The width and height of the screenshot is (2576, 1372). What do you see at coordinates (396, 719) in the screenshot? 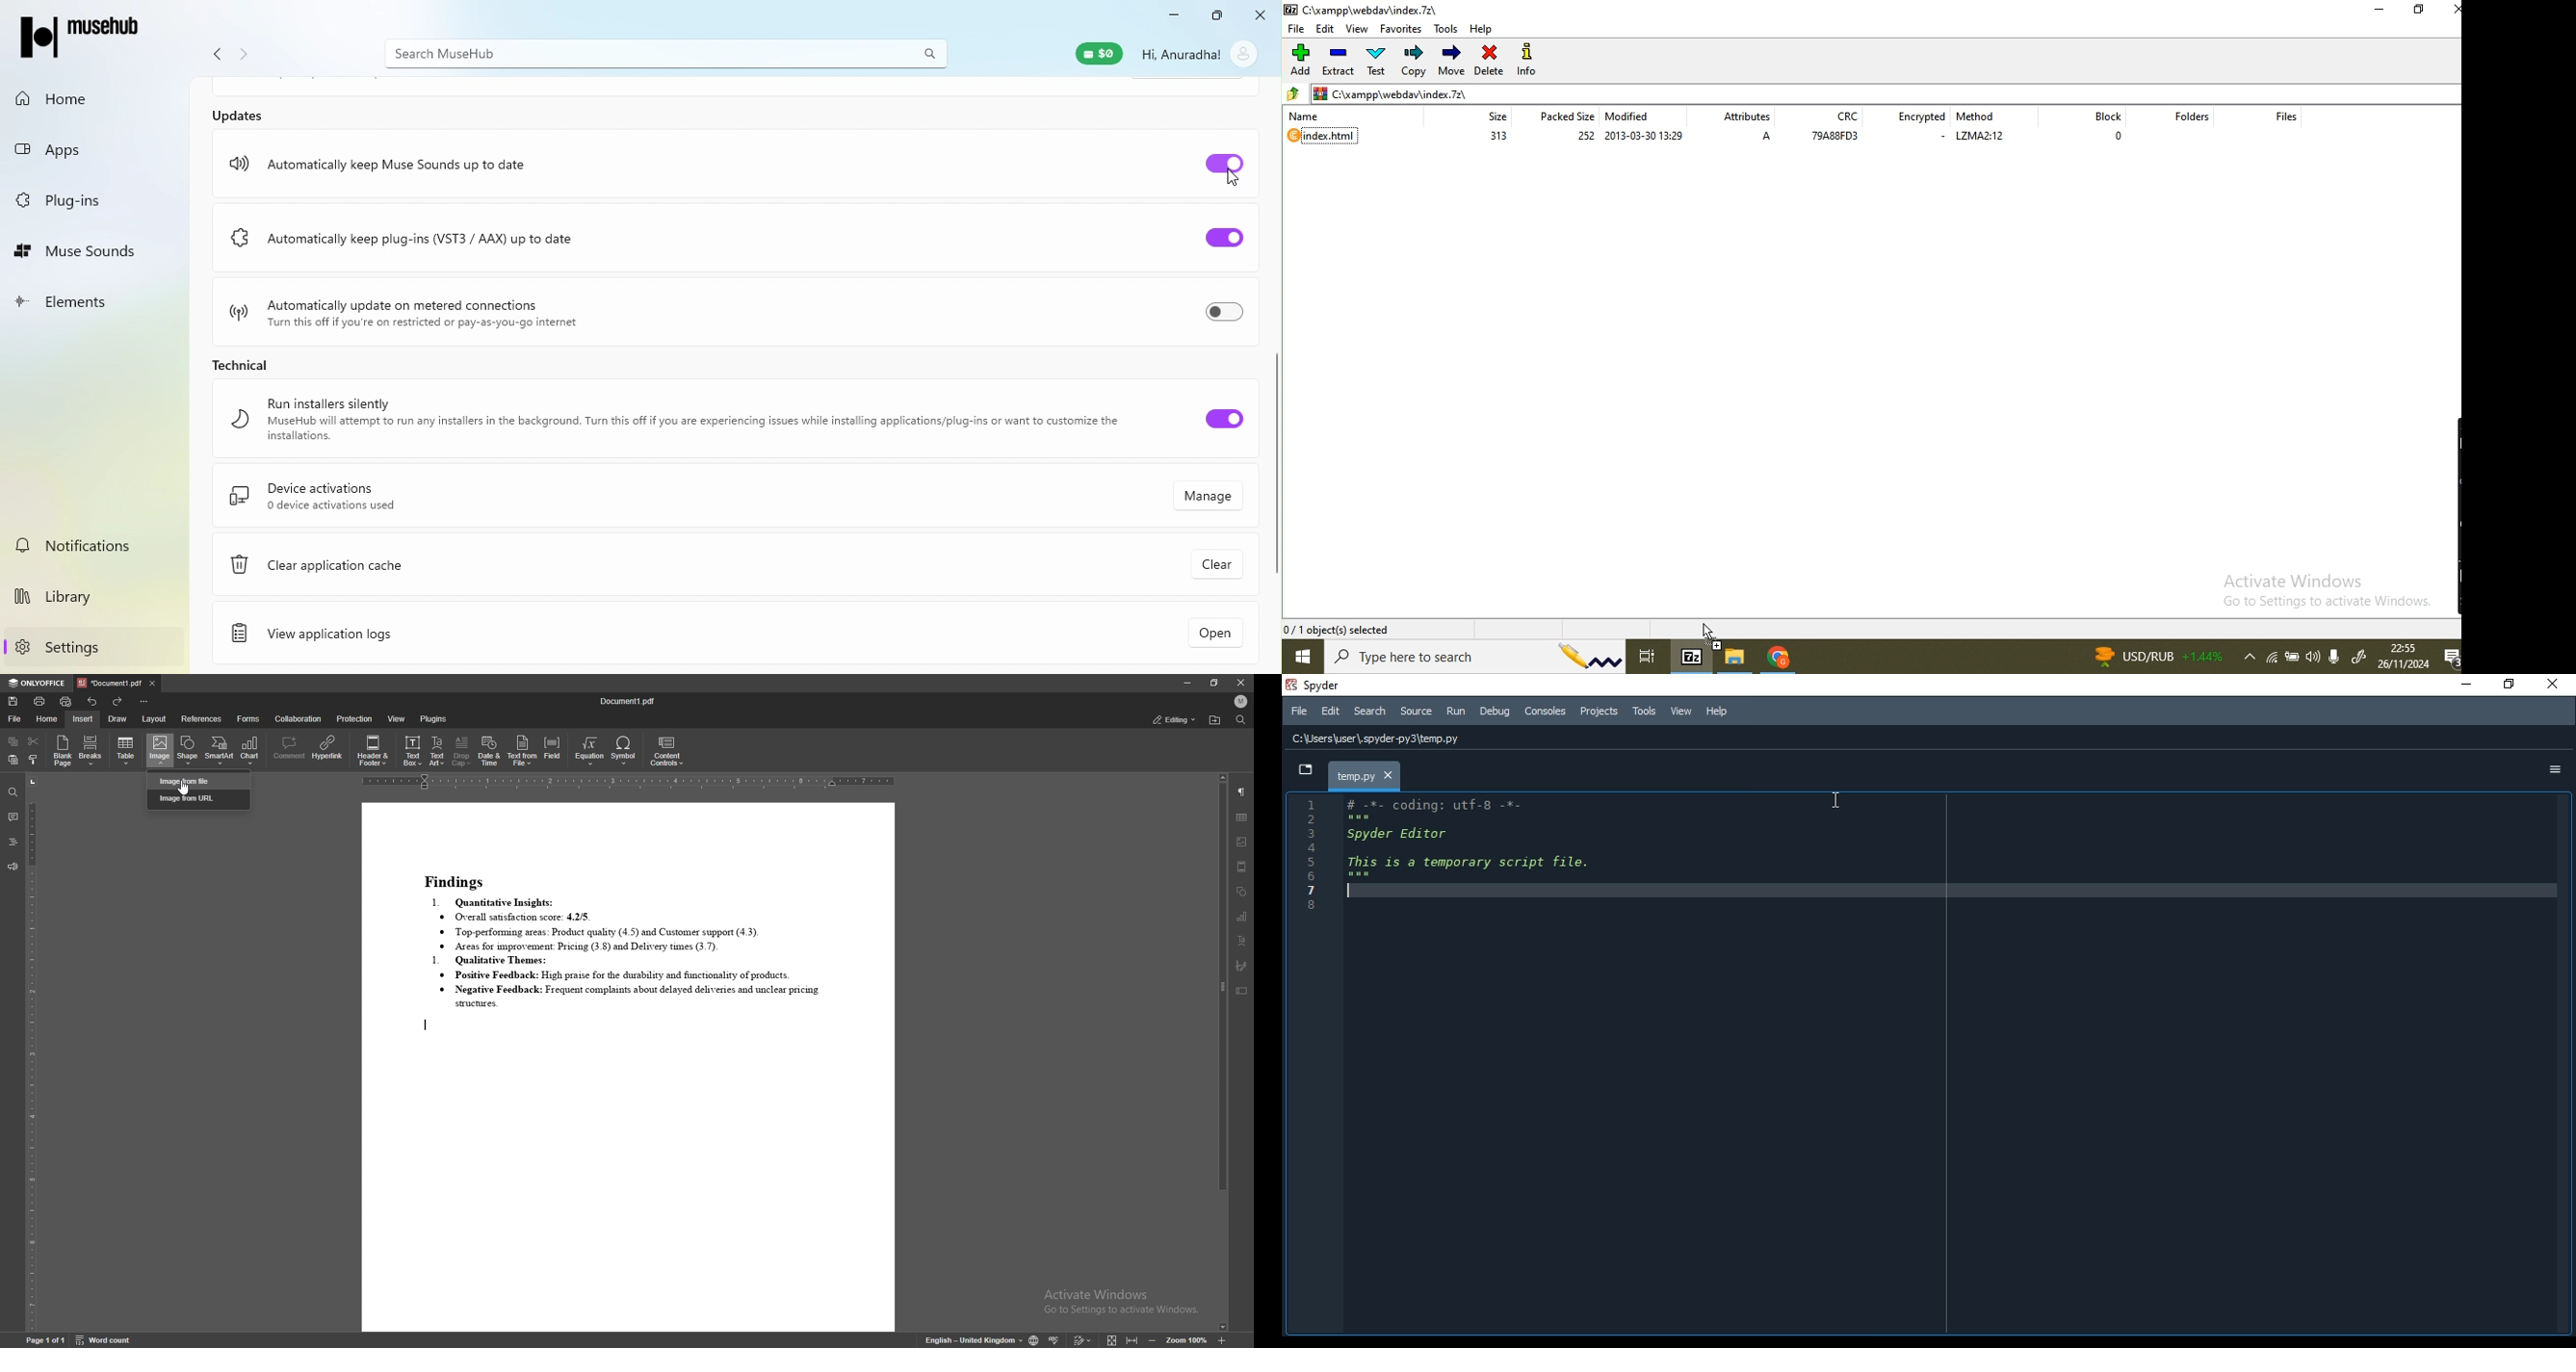
I see `view` at bounding box center [396, 719].